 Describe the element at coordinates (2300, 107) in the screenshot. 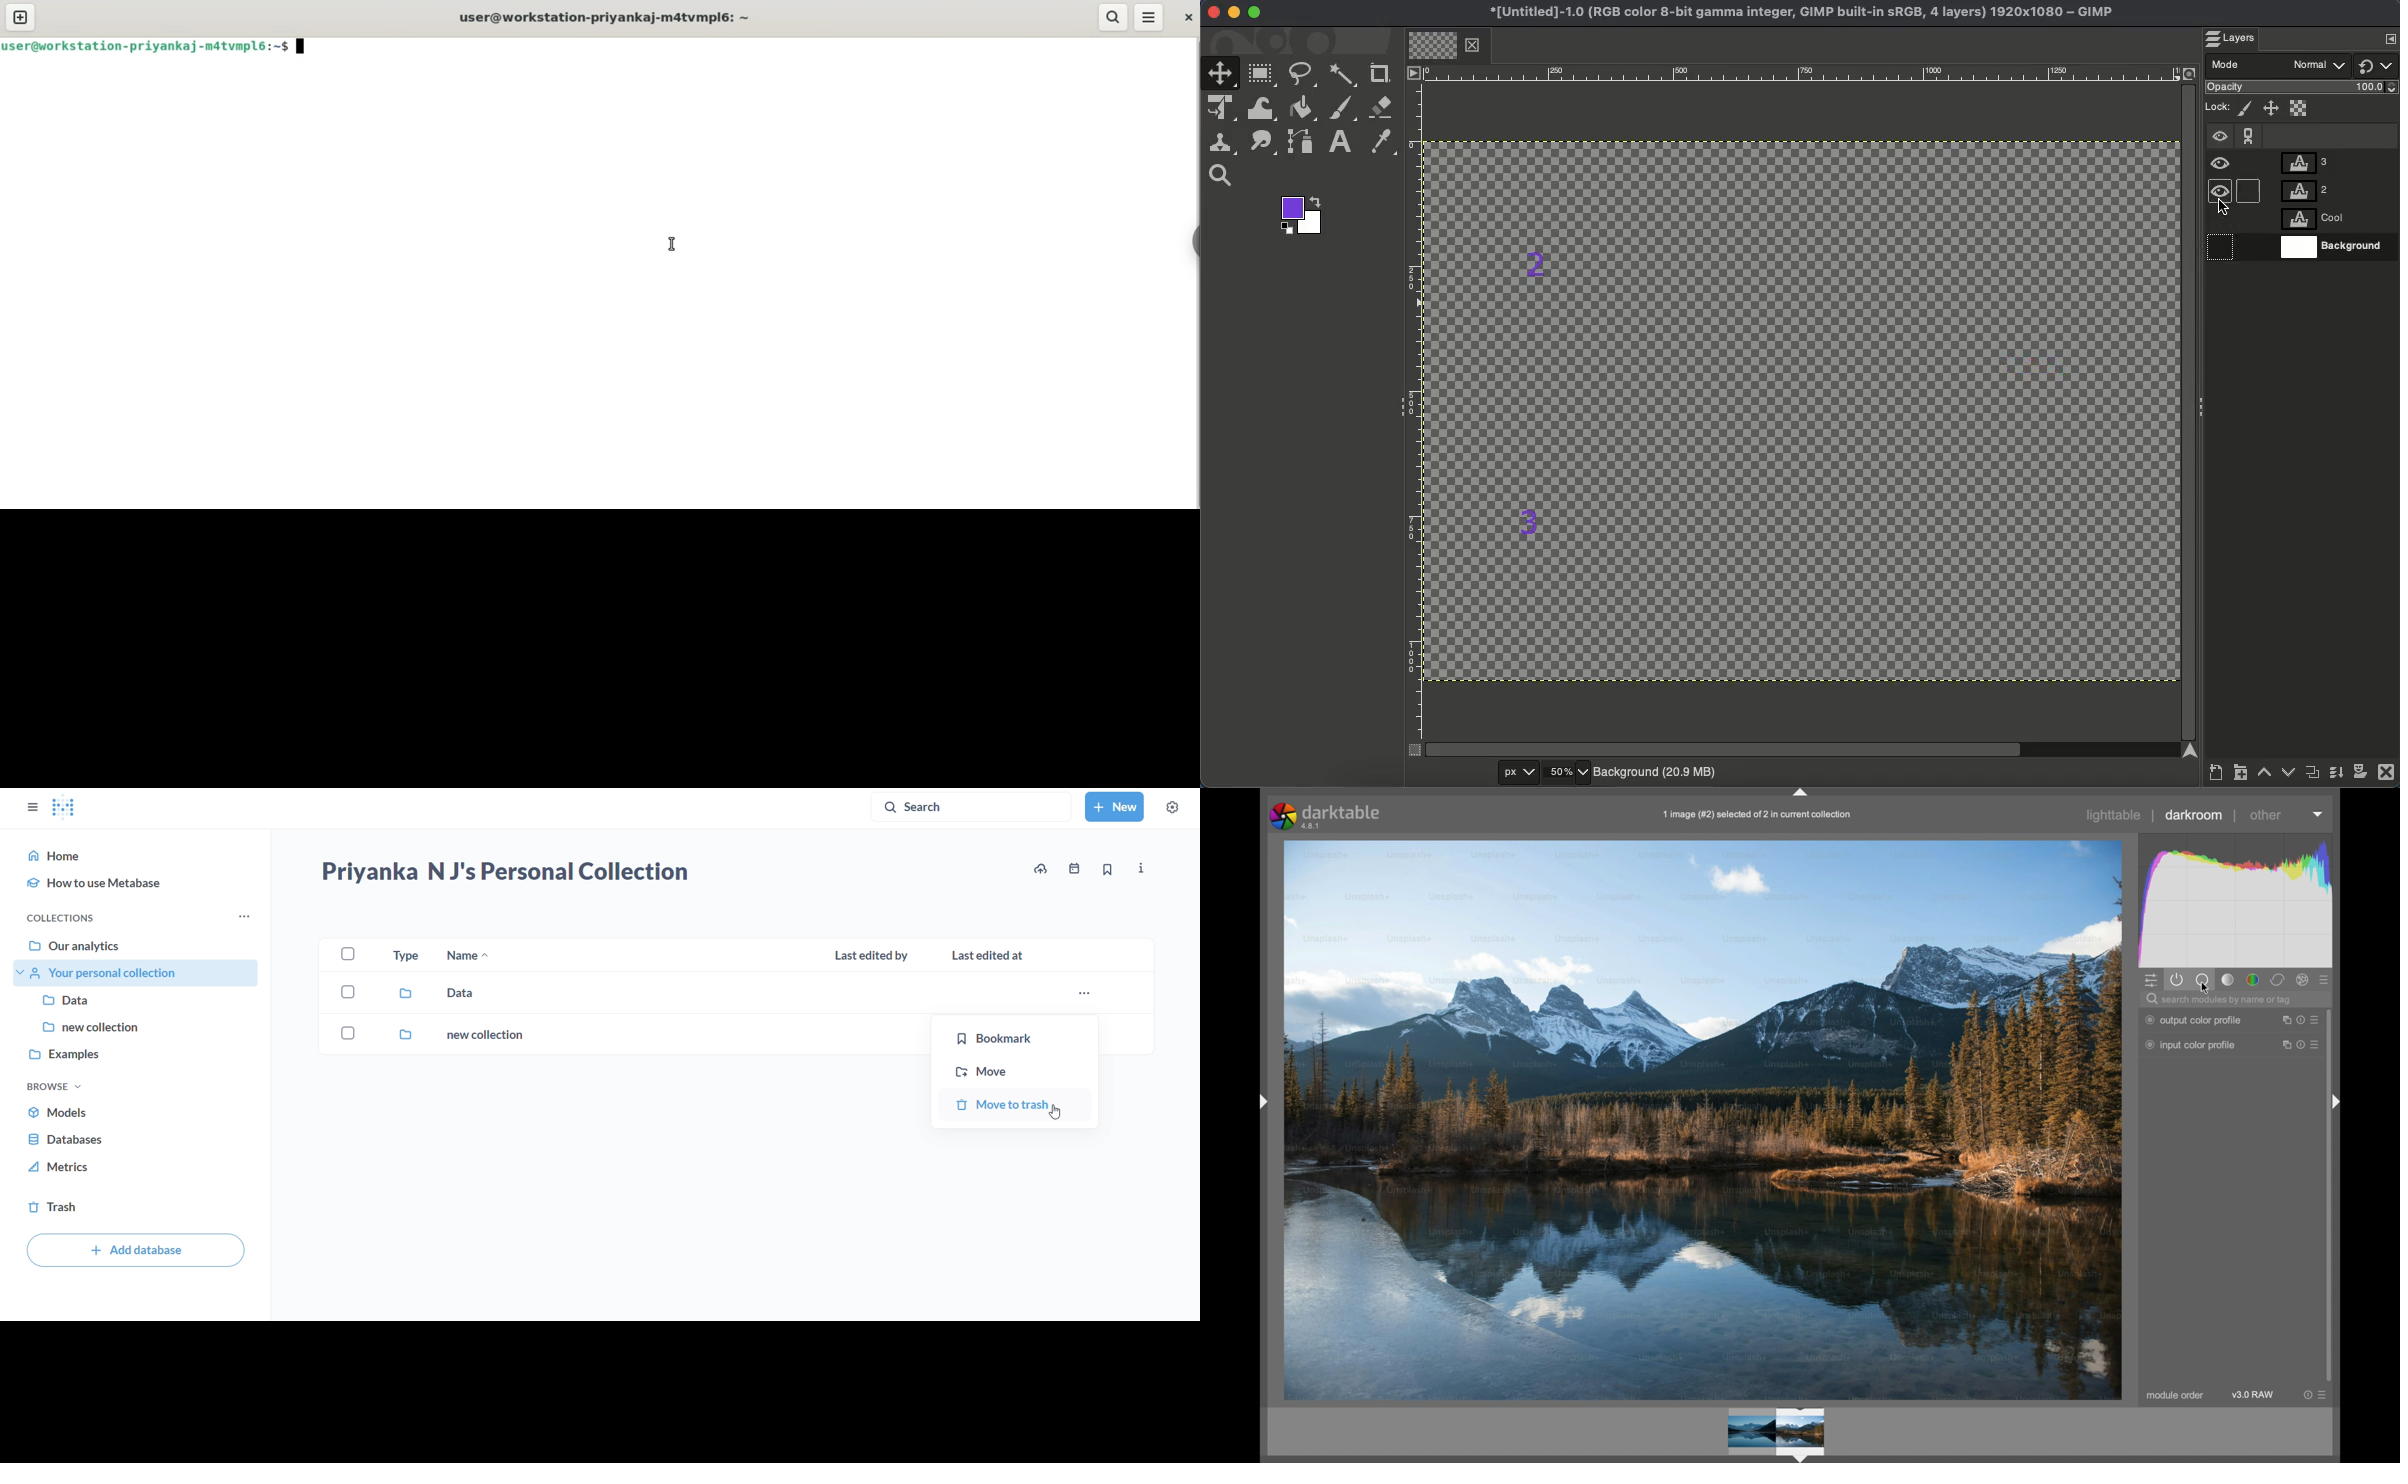

I see `Alpha` at that location.